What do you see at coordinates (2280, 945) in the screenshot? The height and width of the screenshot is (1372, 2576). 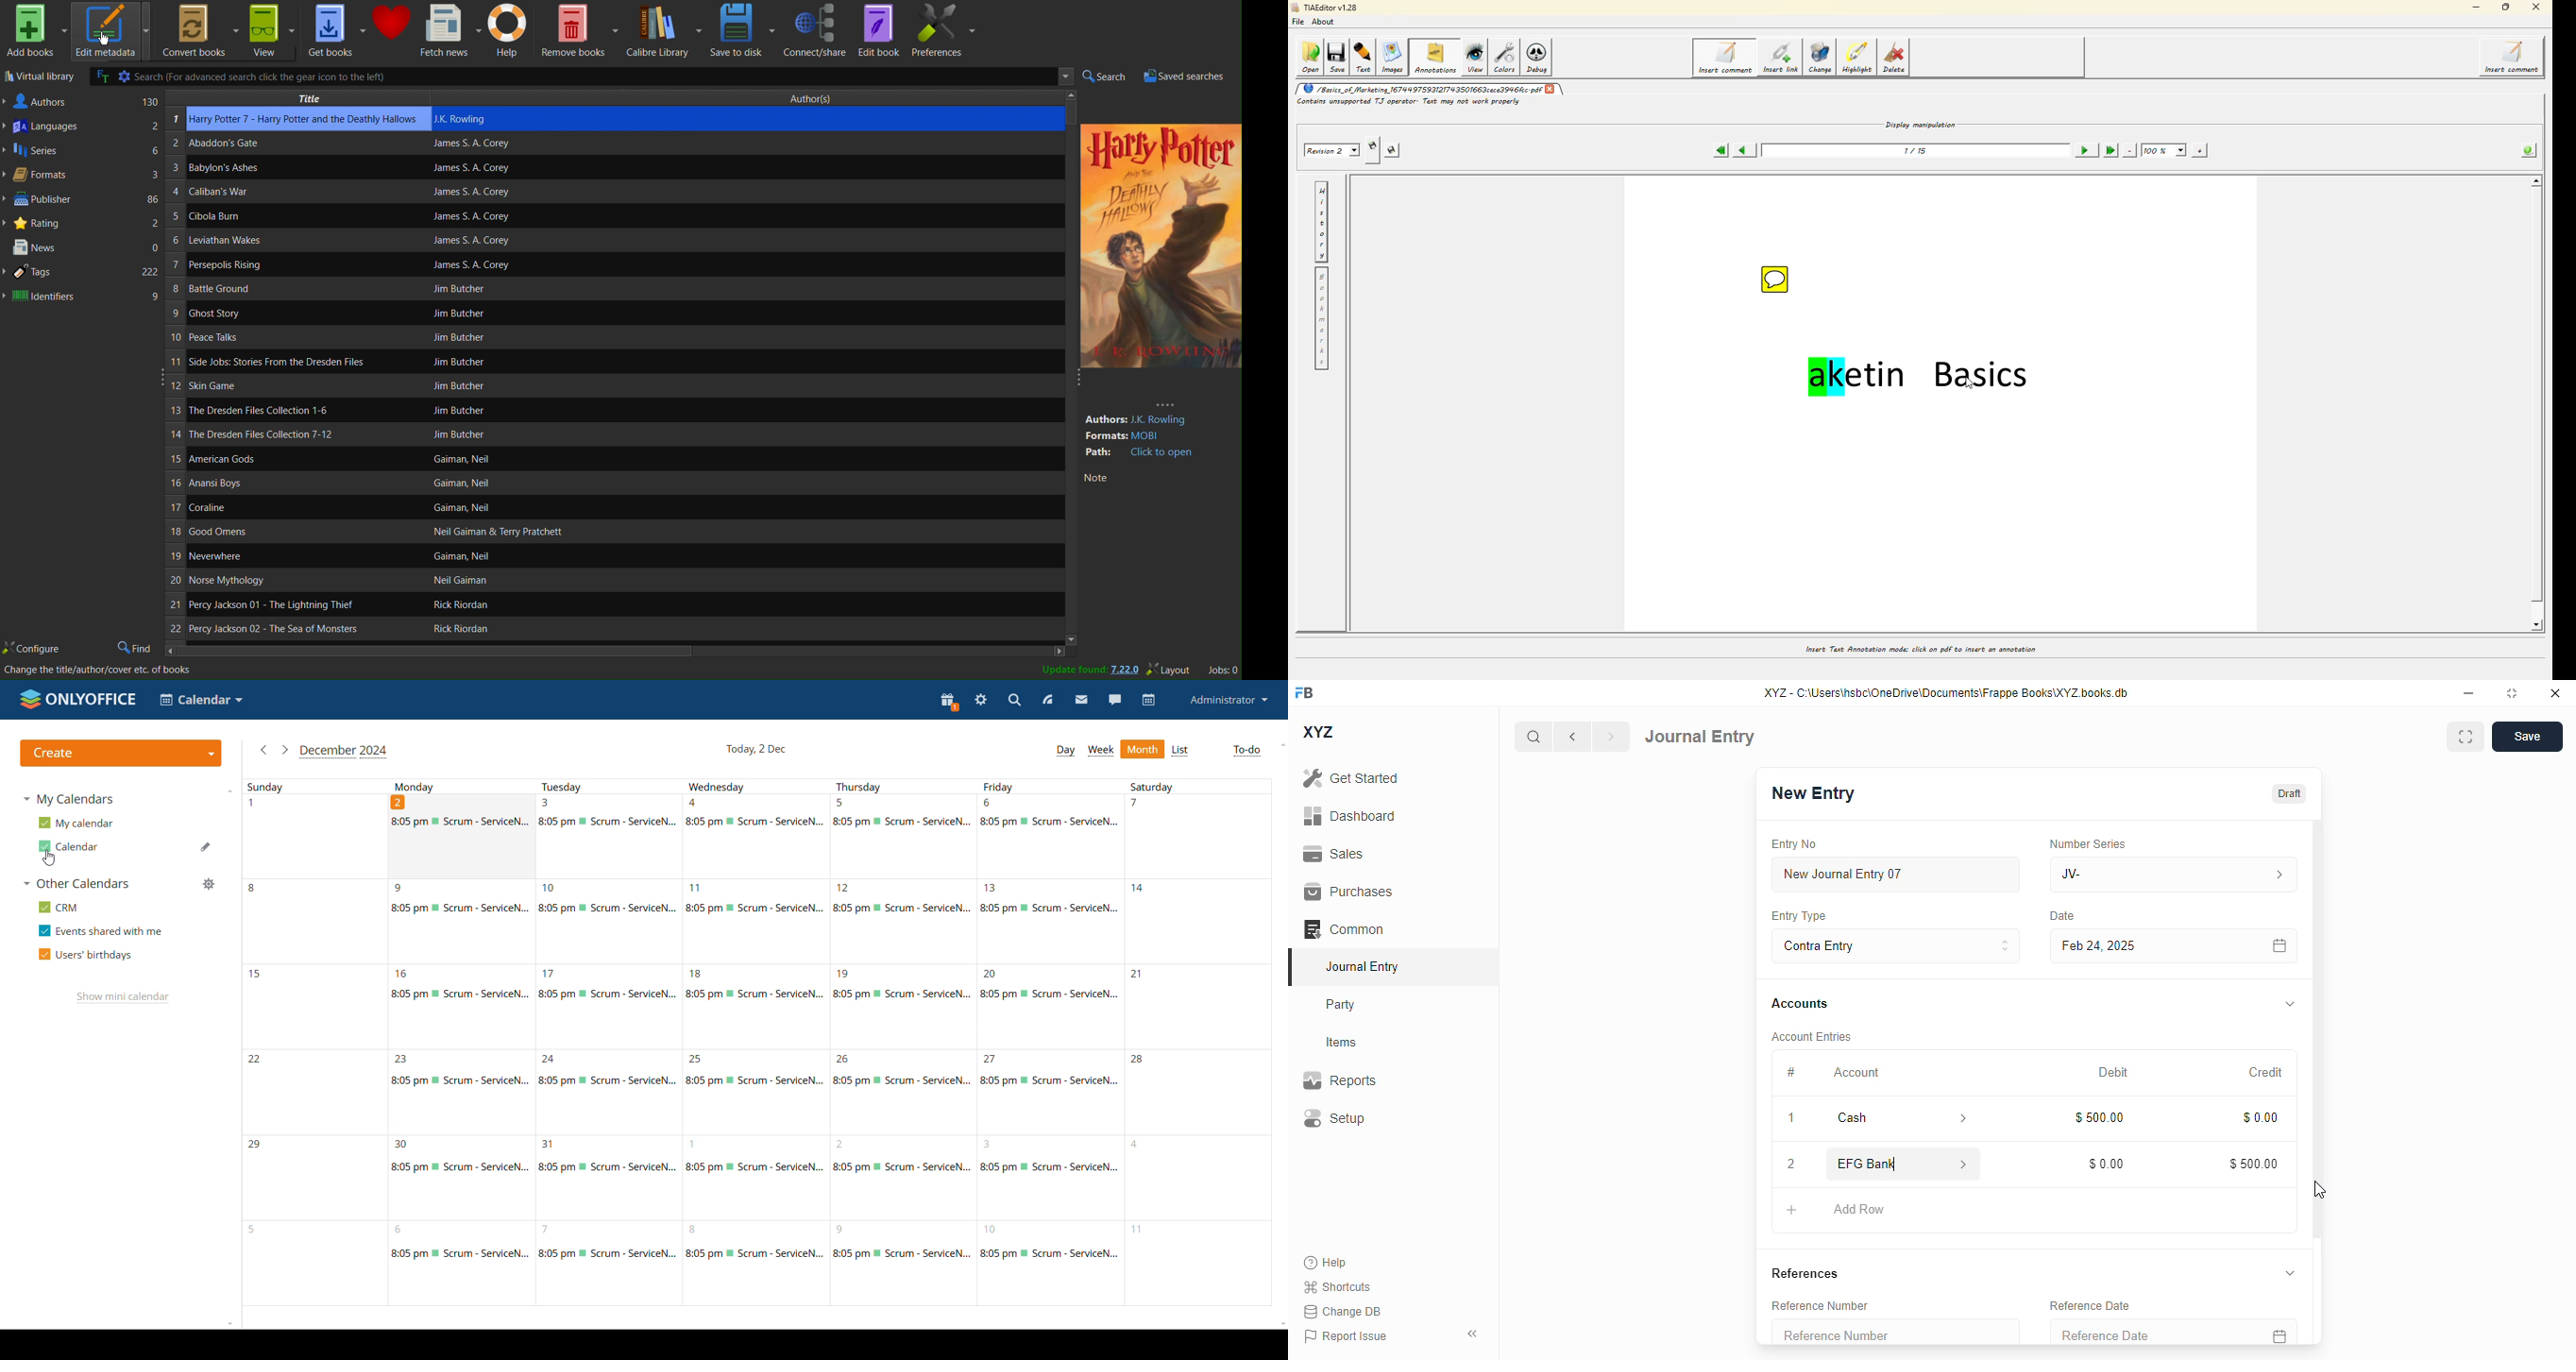 I see `calendar icon` at bounding box center [2280, 945].